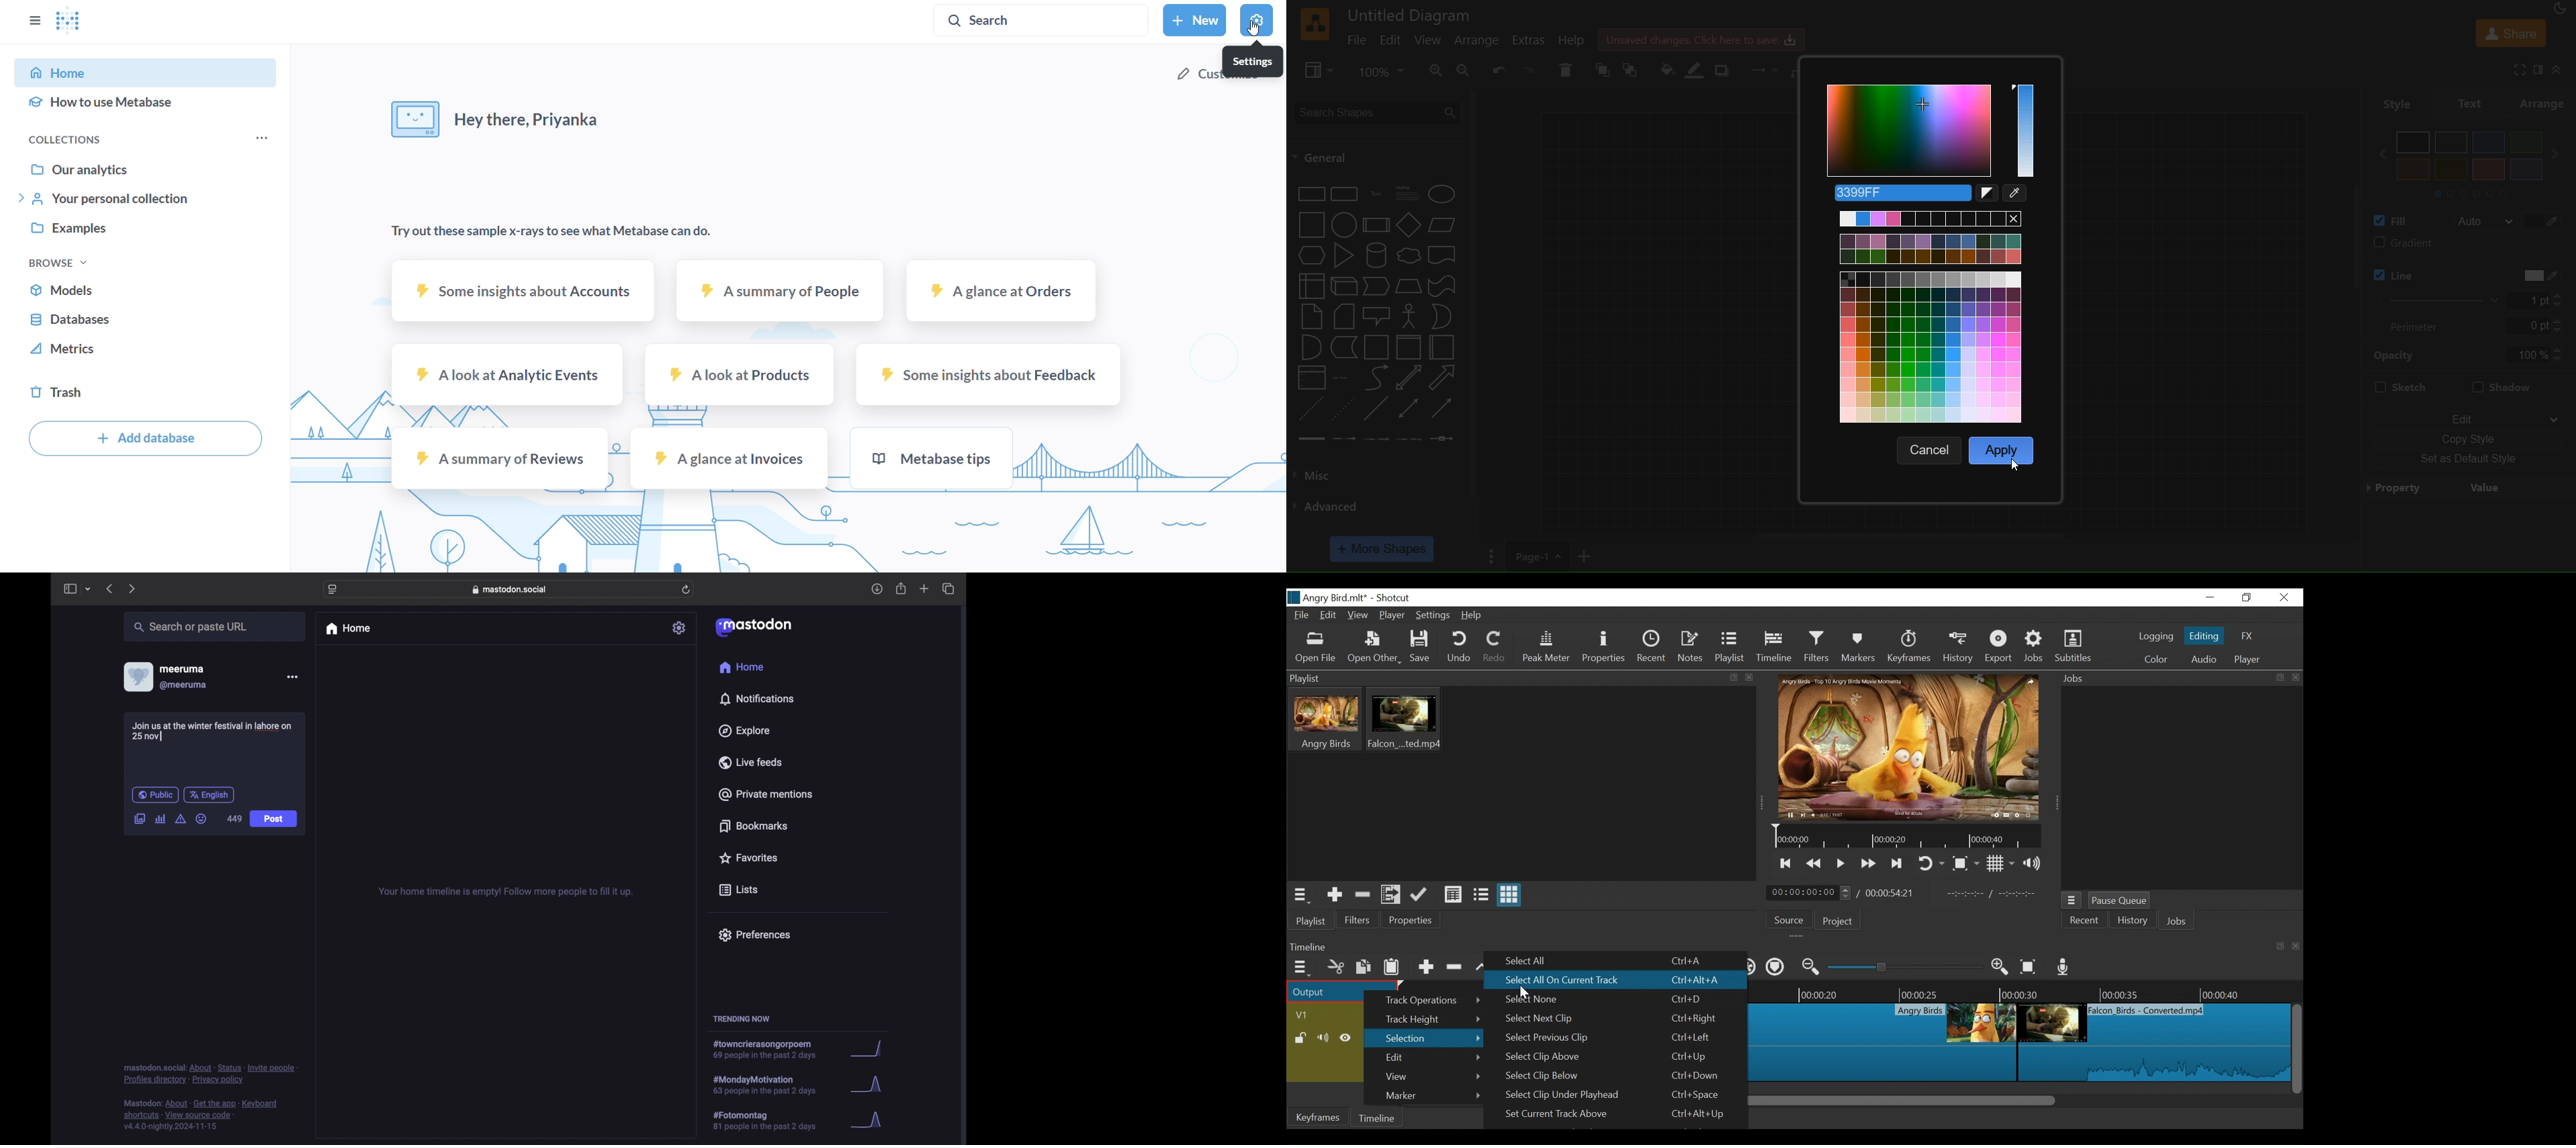 Image resolution: width=2576 pixels, height=1148 pixels. What do you see at coordinates (1408, 349) in the screenshot?
I see `vertical container` at bounding box center [1408, 349].